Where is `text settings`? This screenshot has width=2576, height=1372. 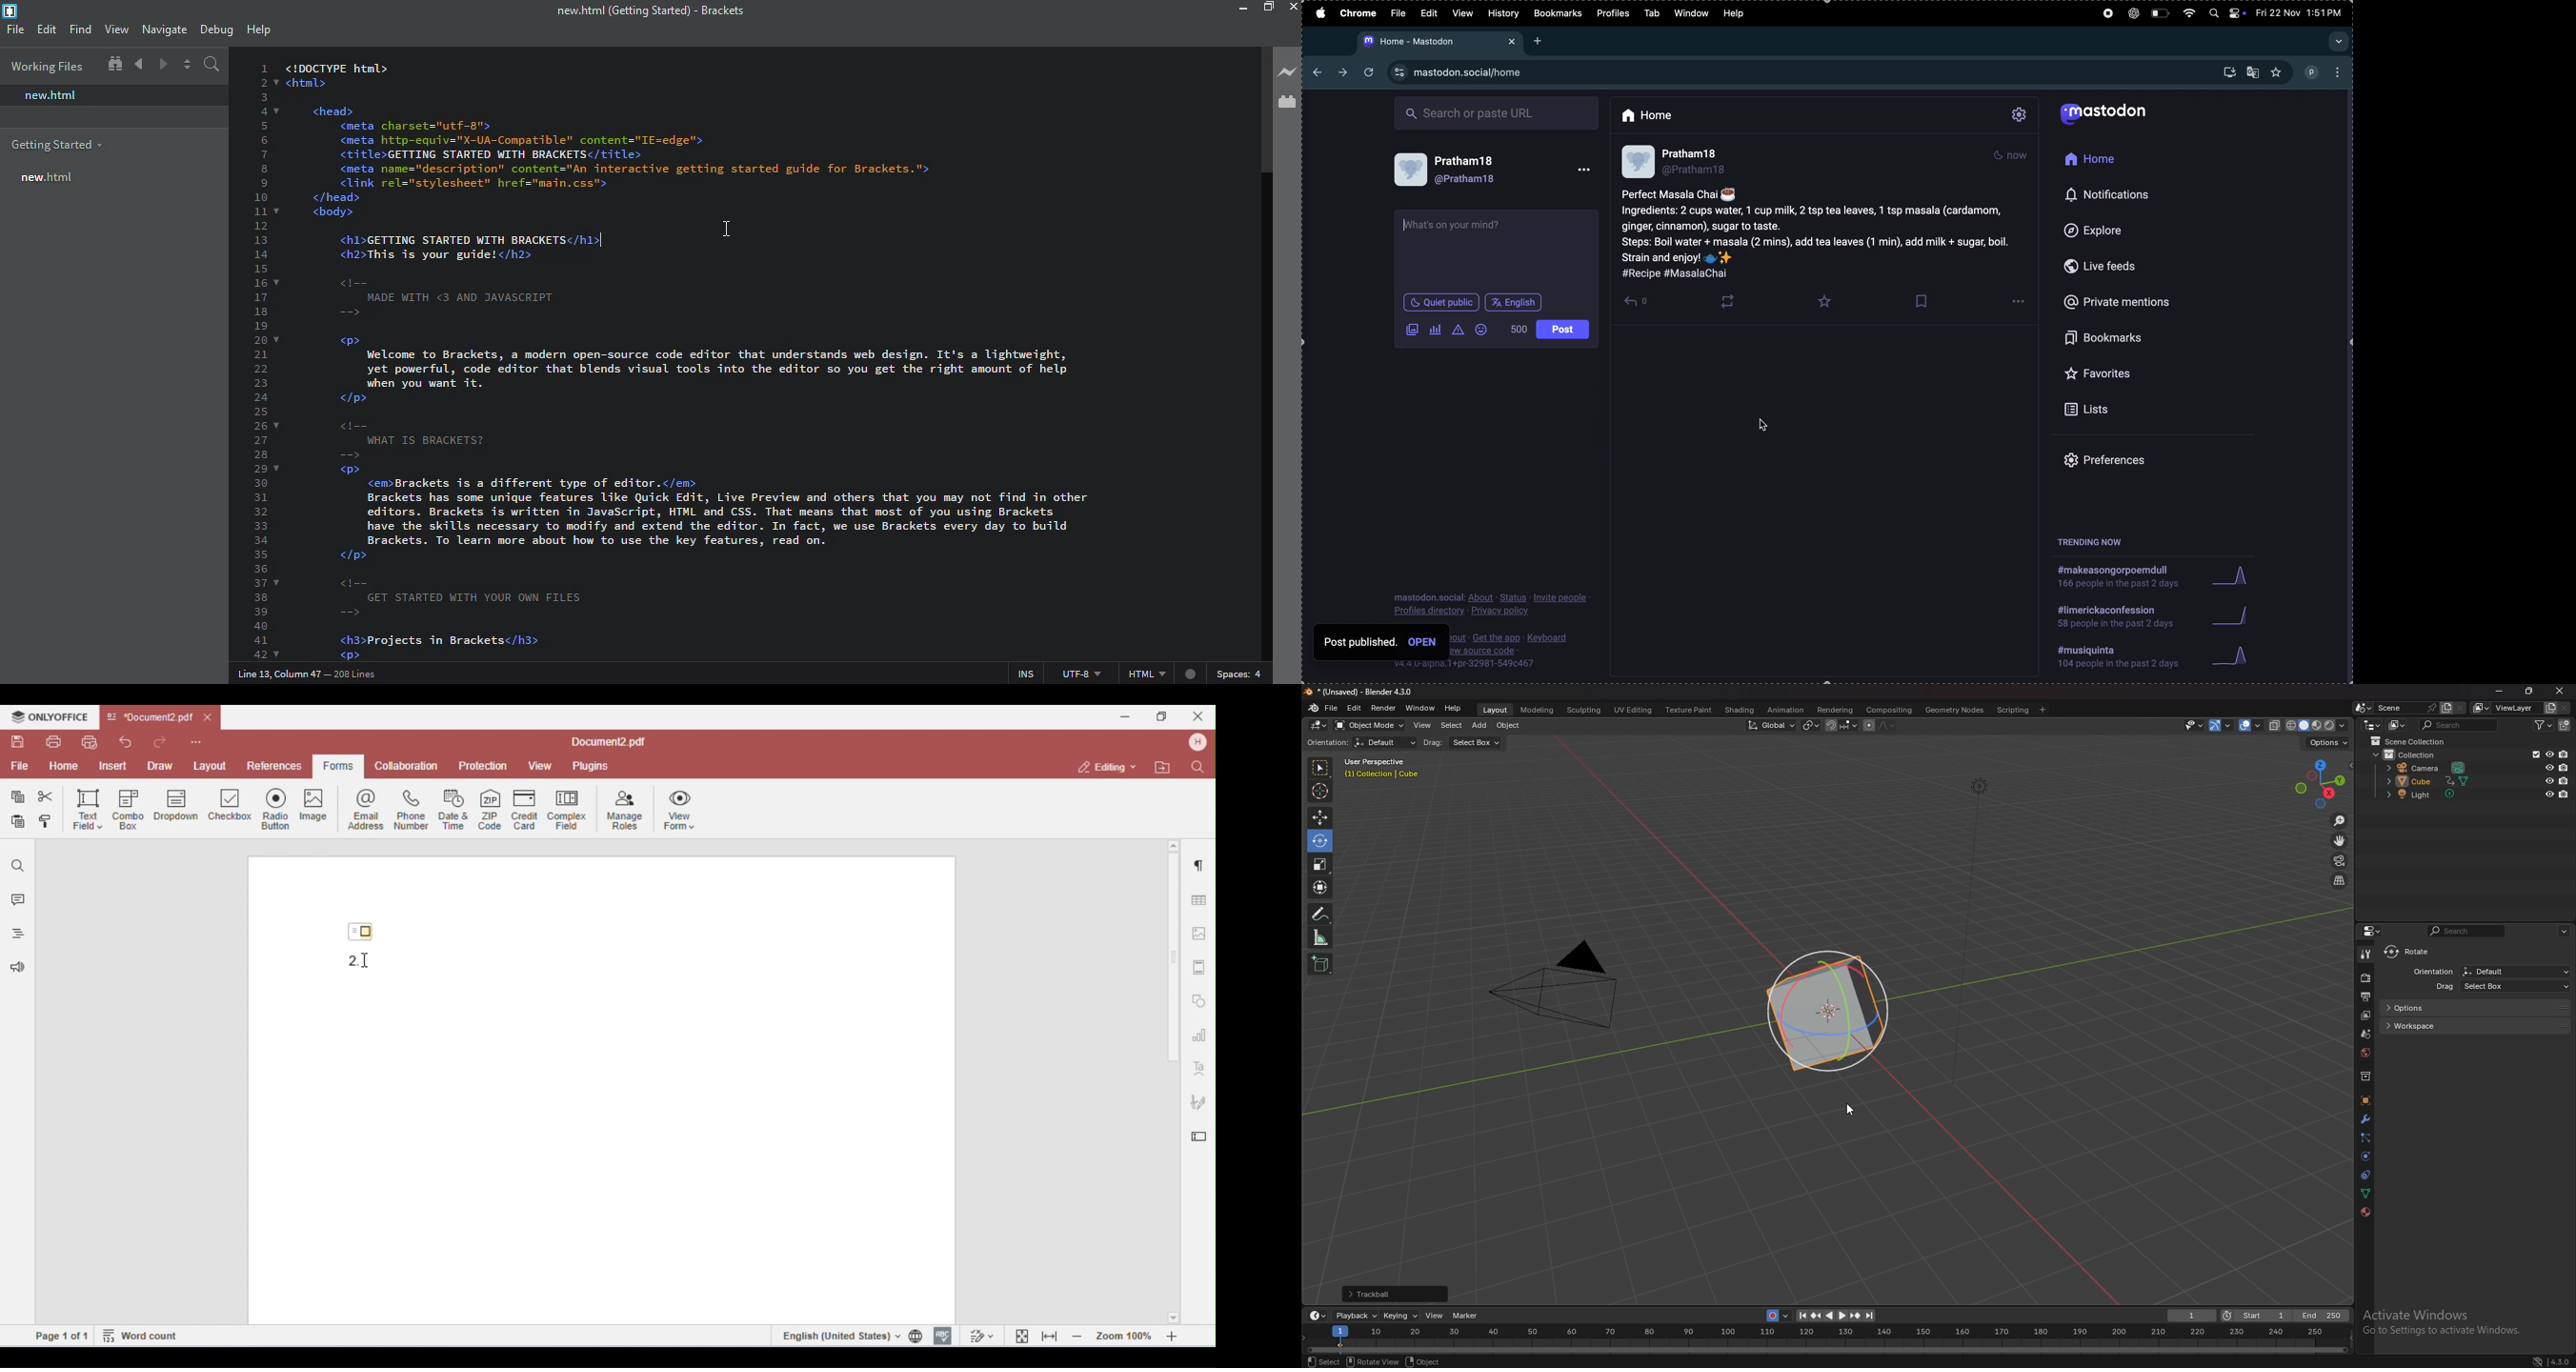
text settings is located at coordinates (1200, 1067).